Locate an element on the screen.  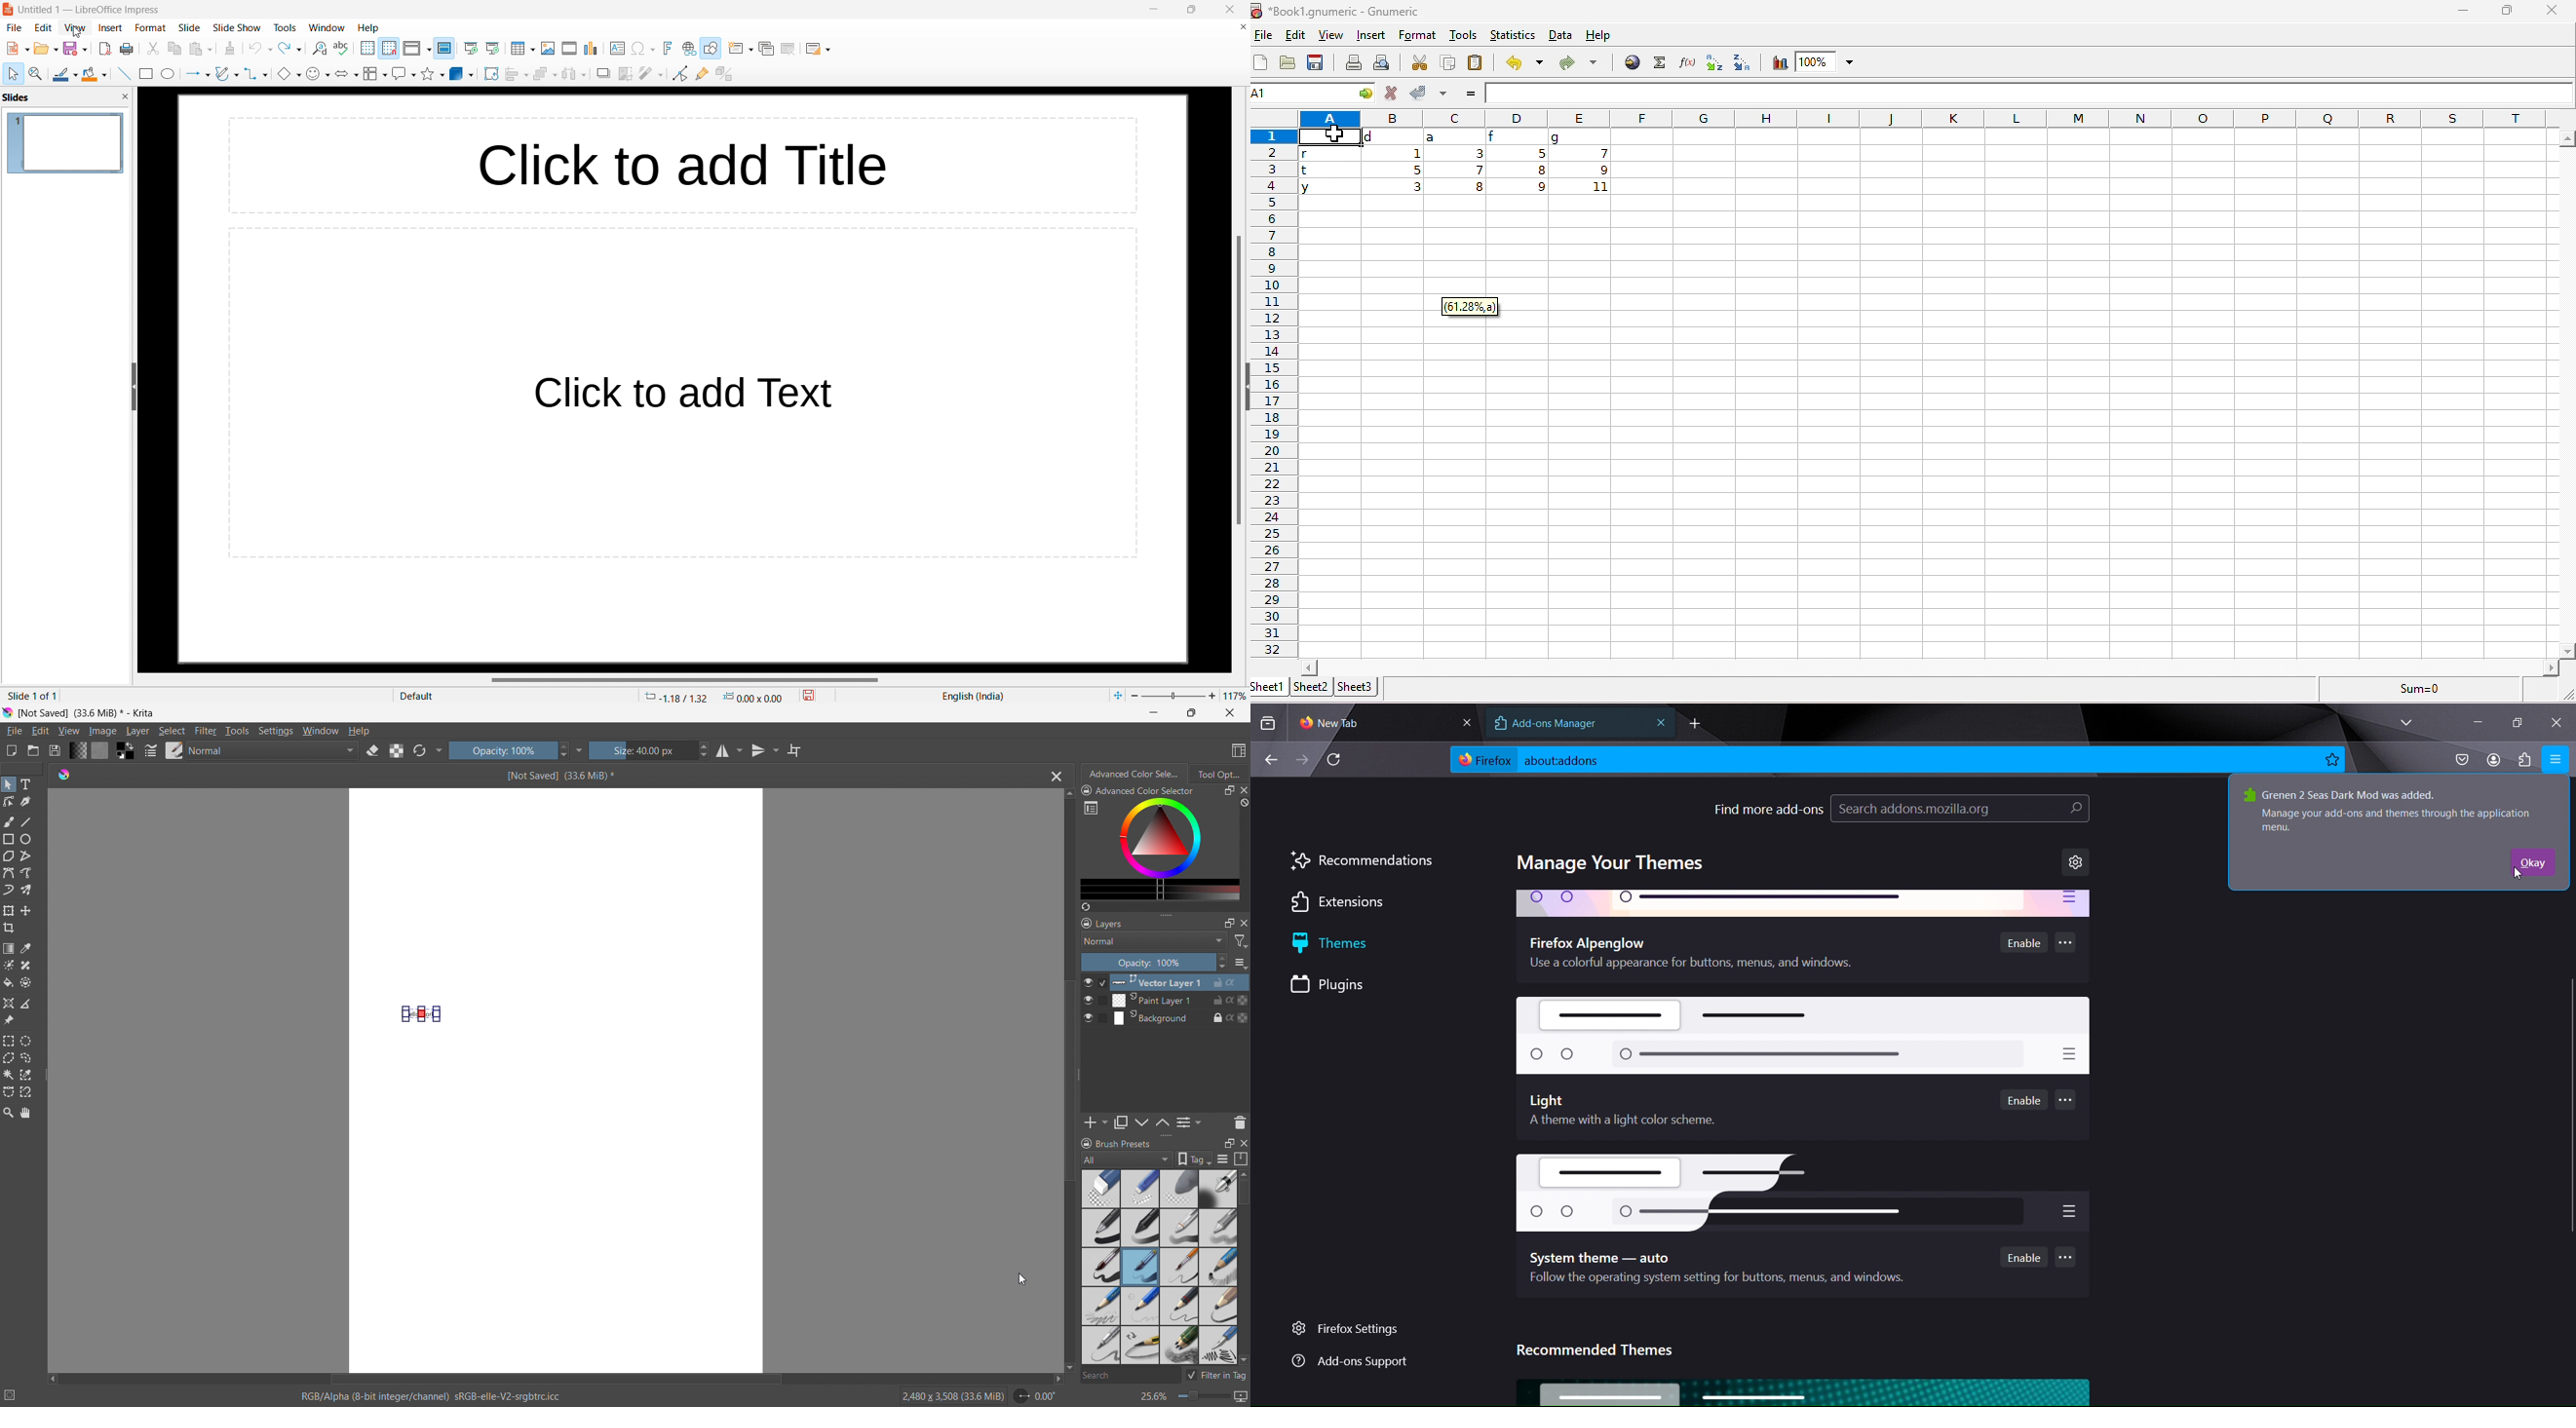
close is located at coordinates (1230, 713).